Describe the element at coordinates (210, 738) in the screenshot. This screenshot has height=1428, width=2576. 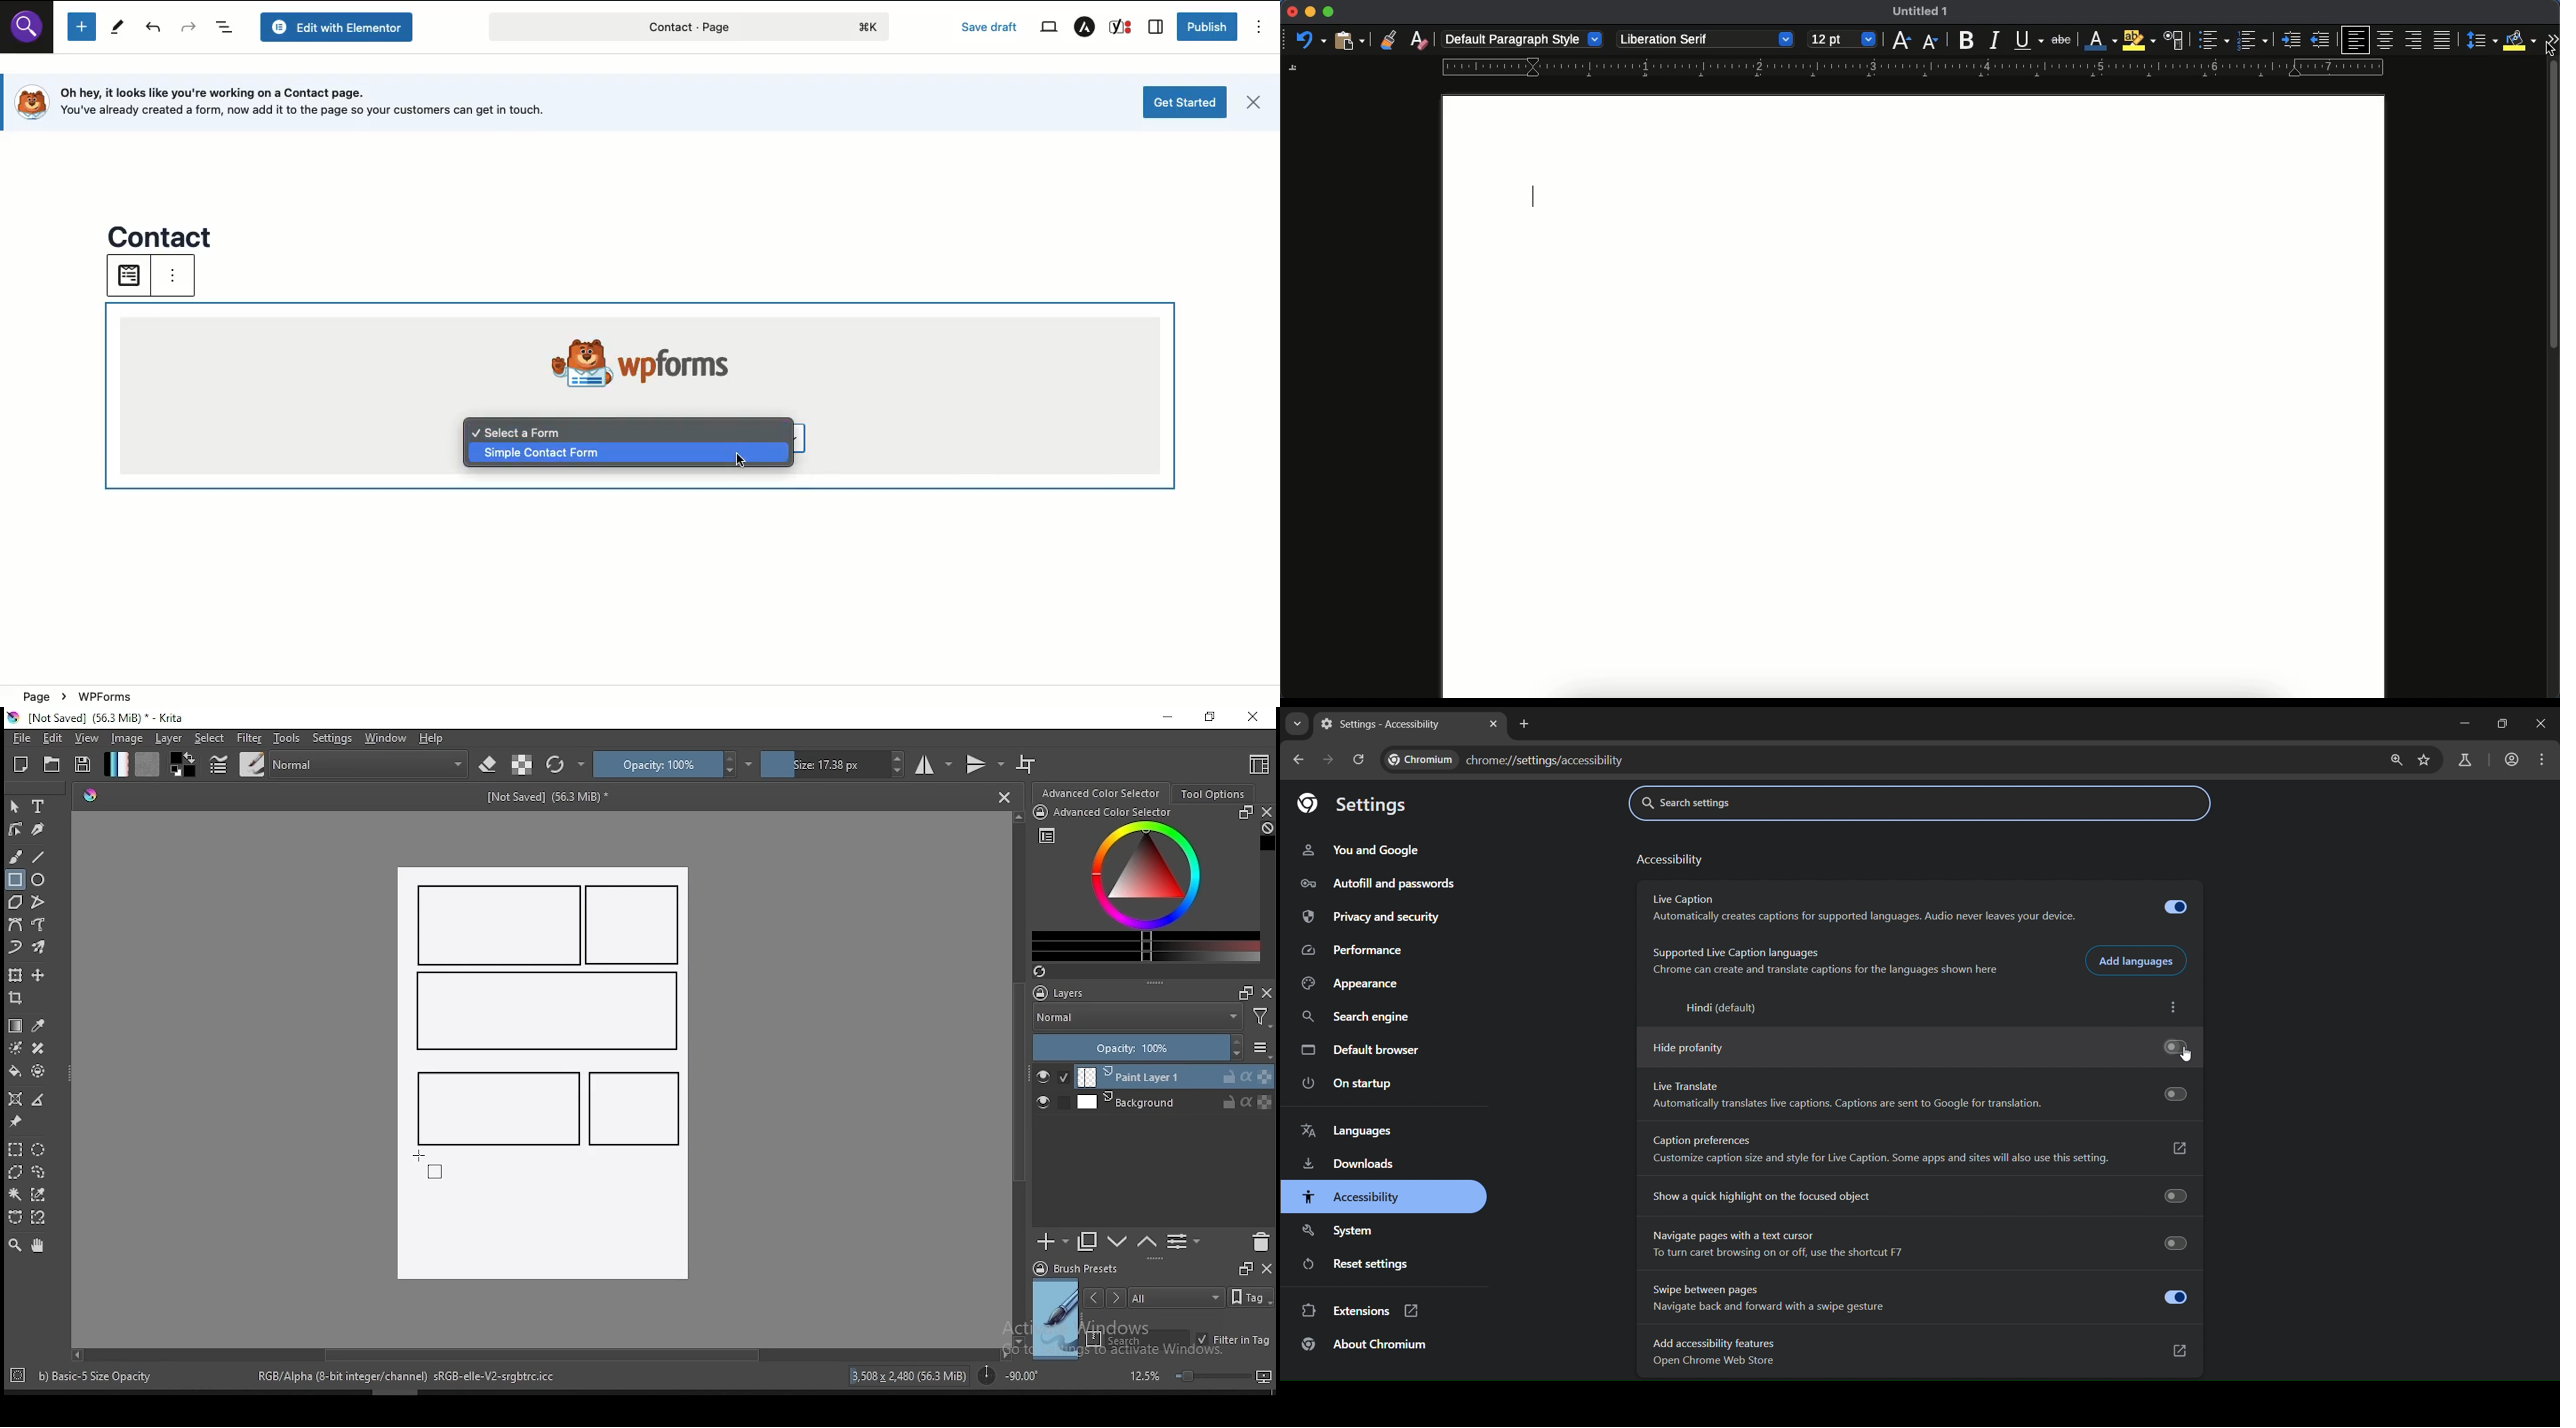
I see `select` at that location.